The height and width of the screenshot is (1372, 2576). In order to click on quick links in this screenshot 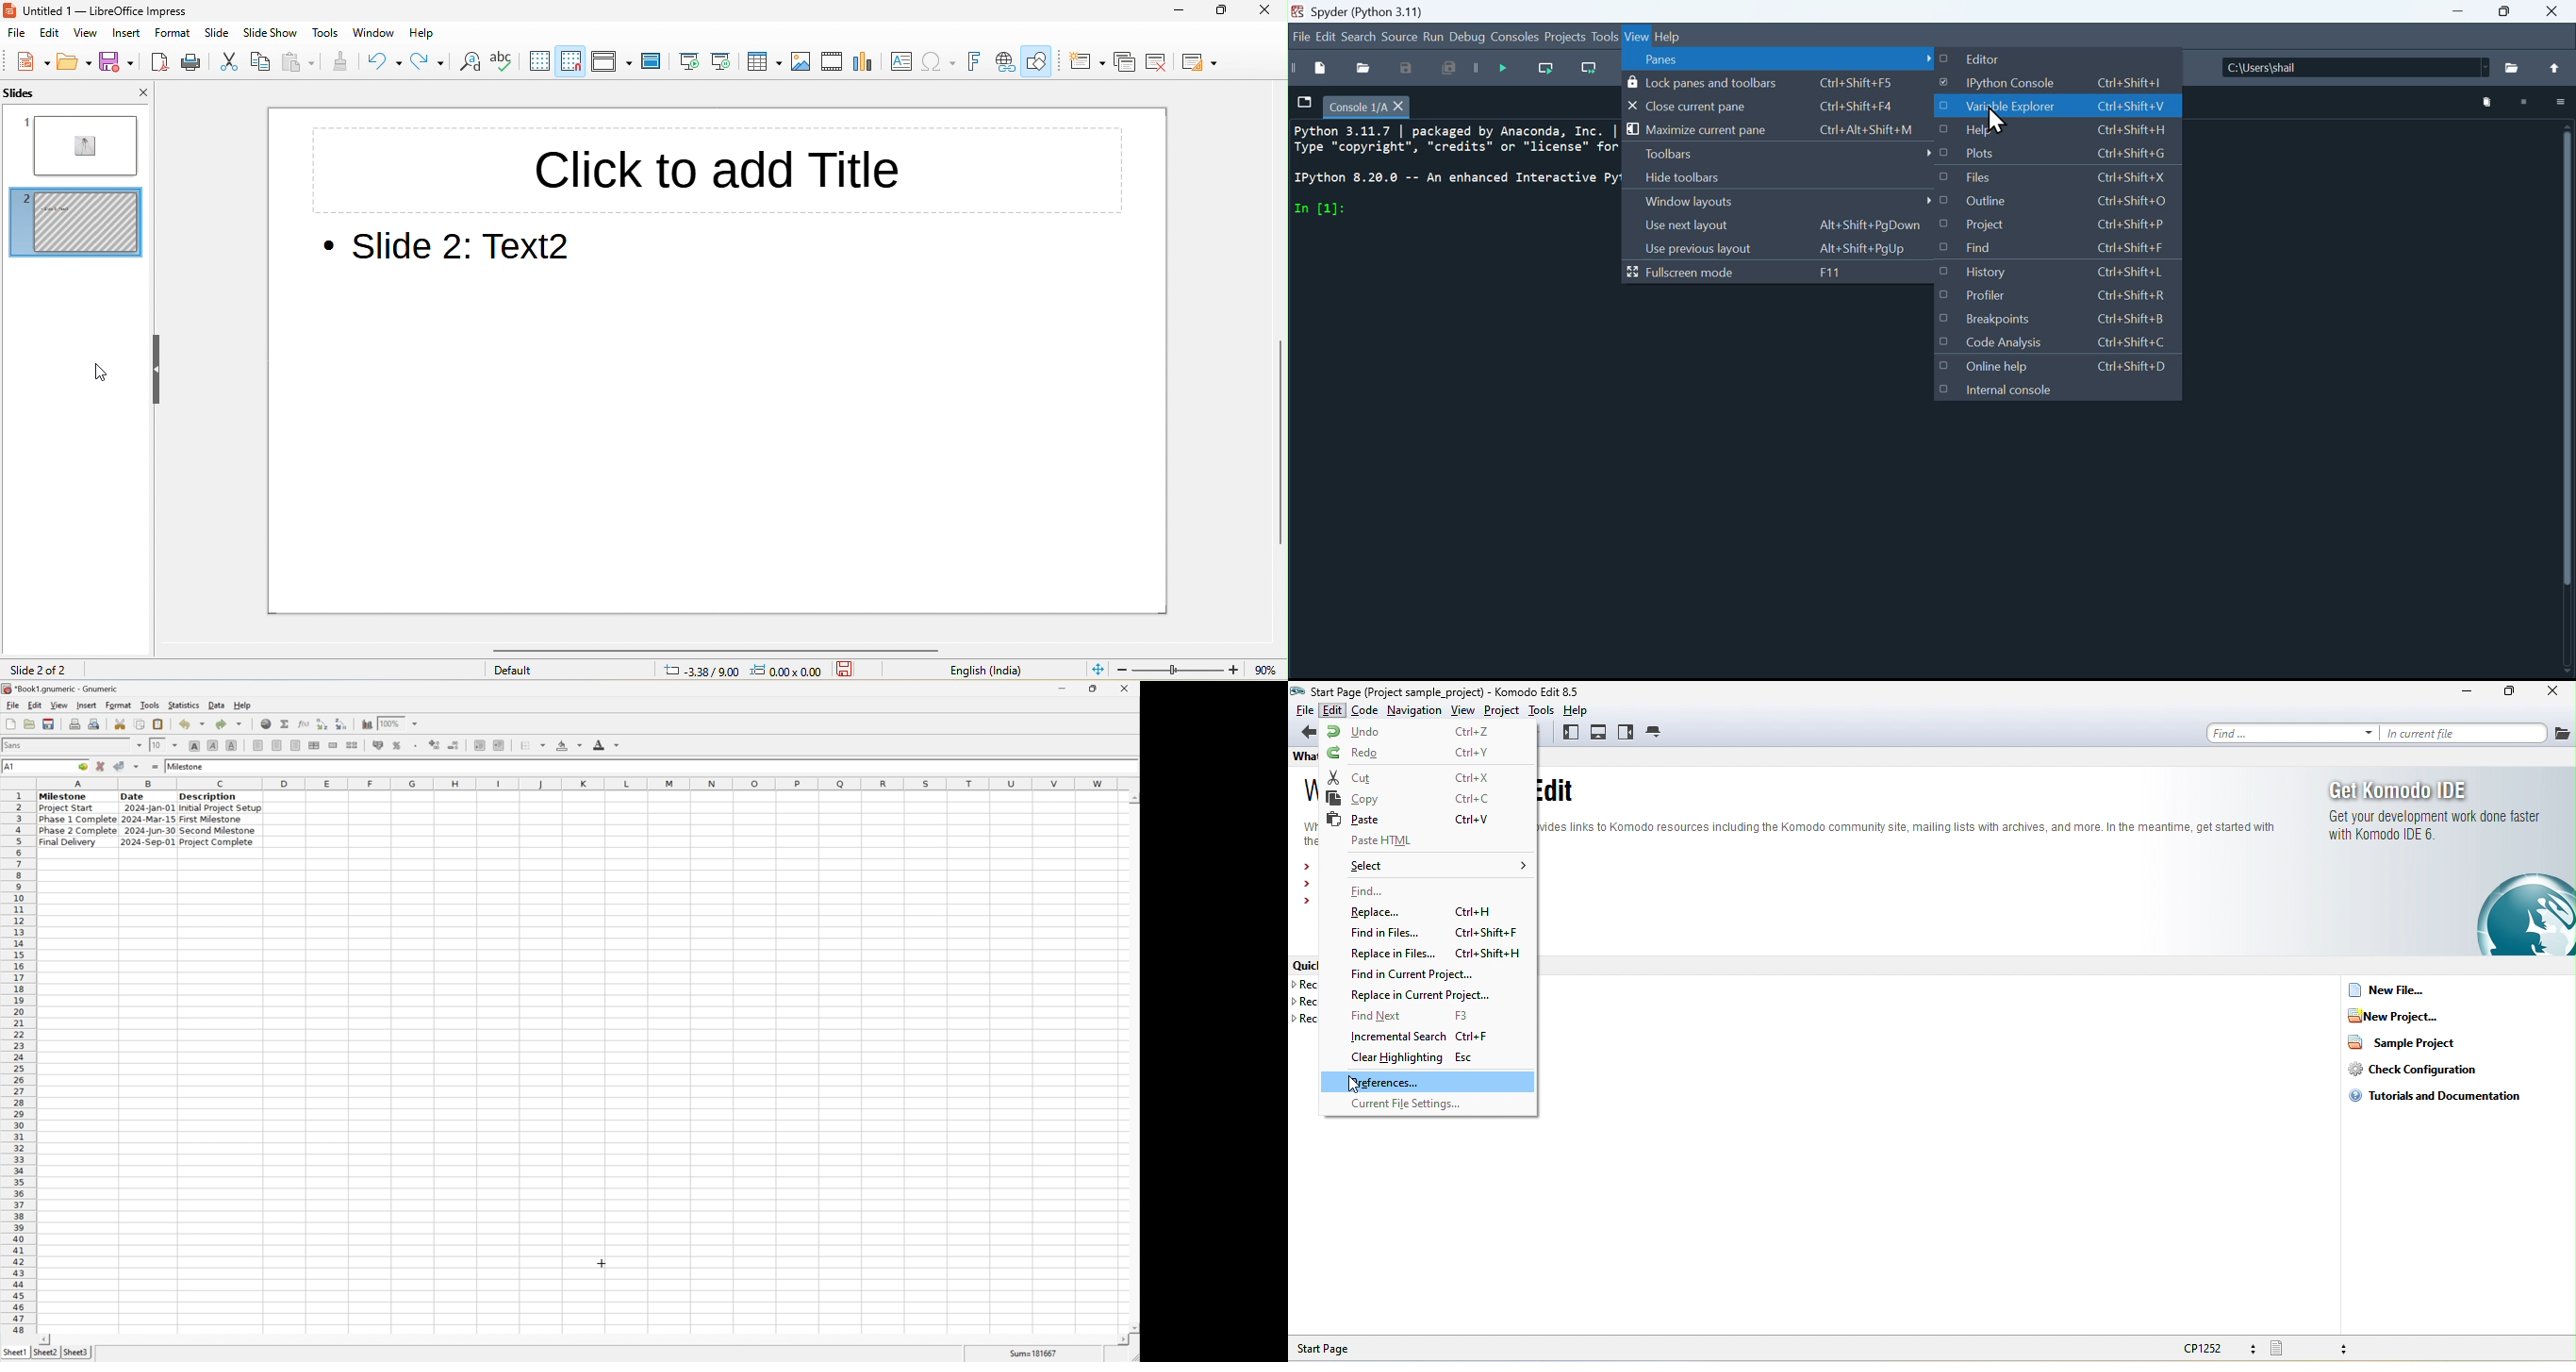, I will do `click(1307, 965)`.